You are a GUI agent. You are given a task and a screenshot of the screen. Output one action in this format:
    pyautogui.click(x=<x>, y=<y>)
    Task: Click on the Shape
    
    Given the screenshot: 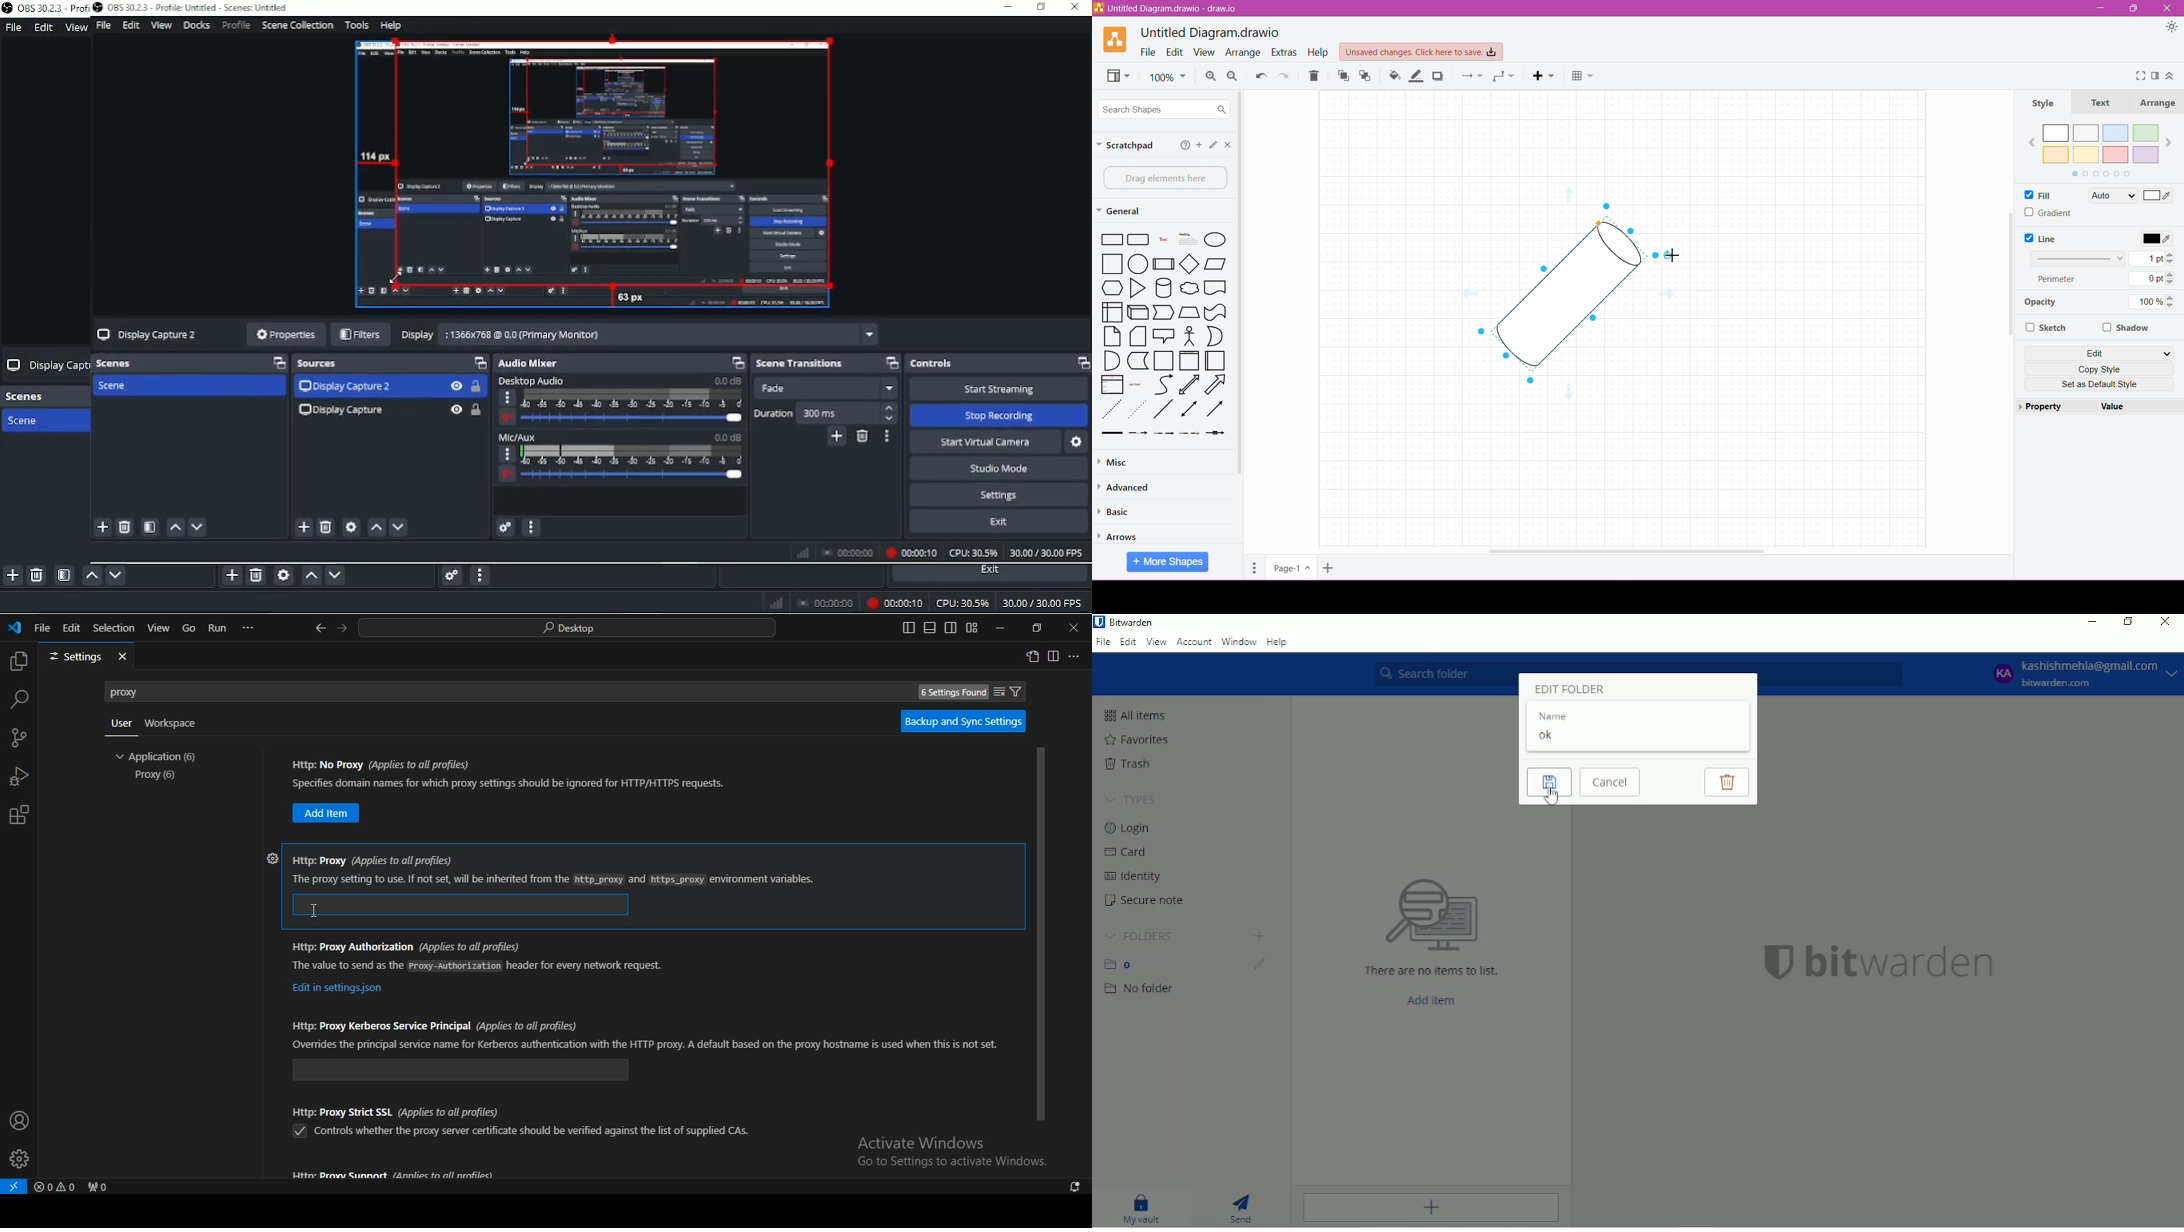 What is the action you would take?
    pyautogui.click(x=1567, y=296)
    